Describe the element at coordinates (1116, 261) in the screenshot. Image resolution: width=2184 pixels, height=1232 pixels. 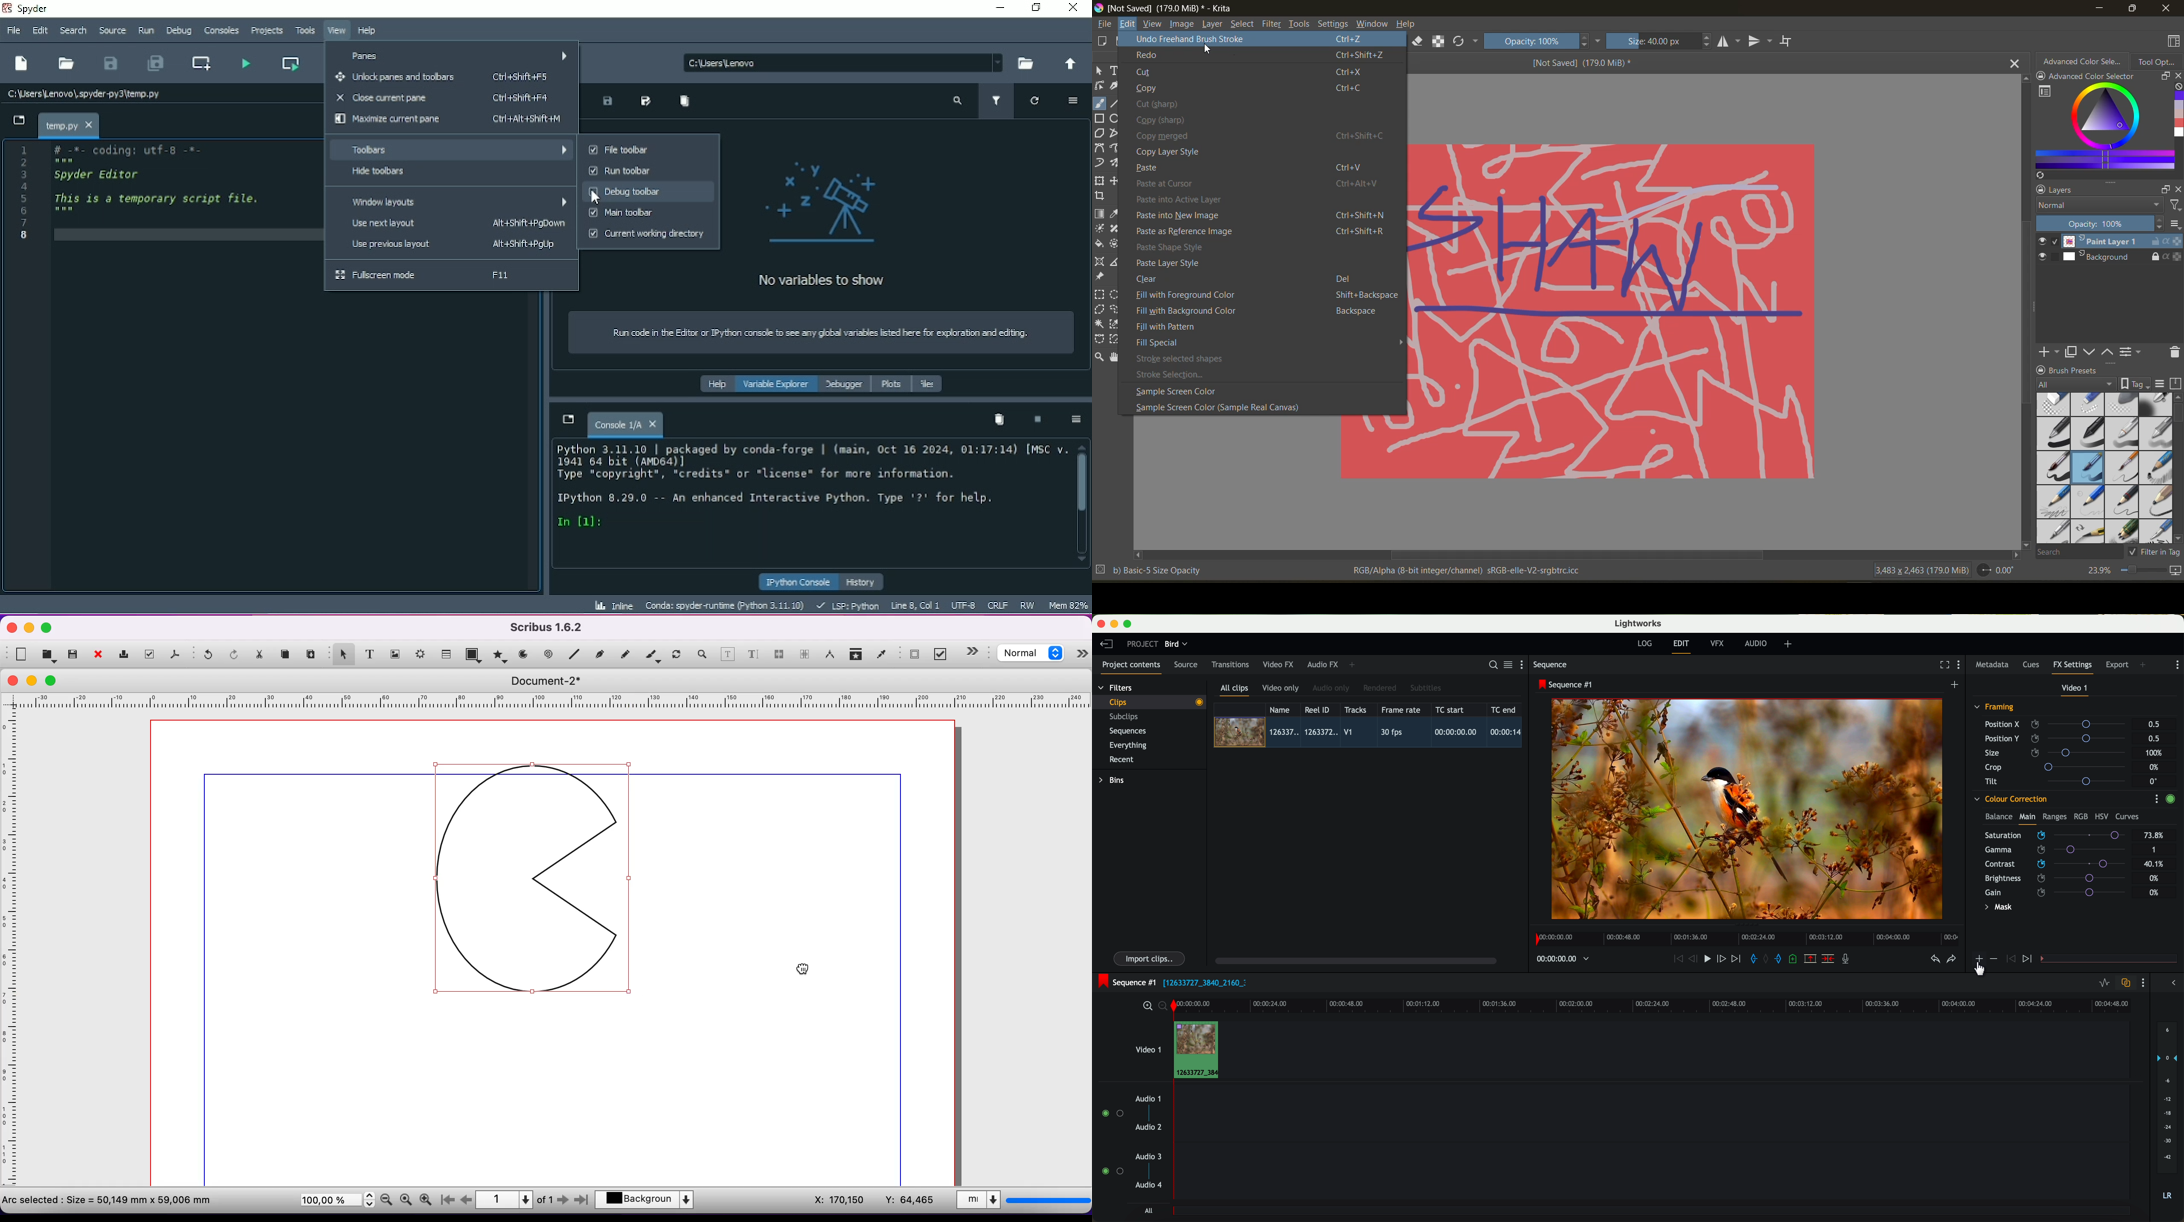
I see `Measure the distance tool` at that location.